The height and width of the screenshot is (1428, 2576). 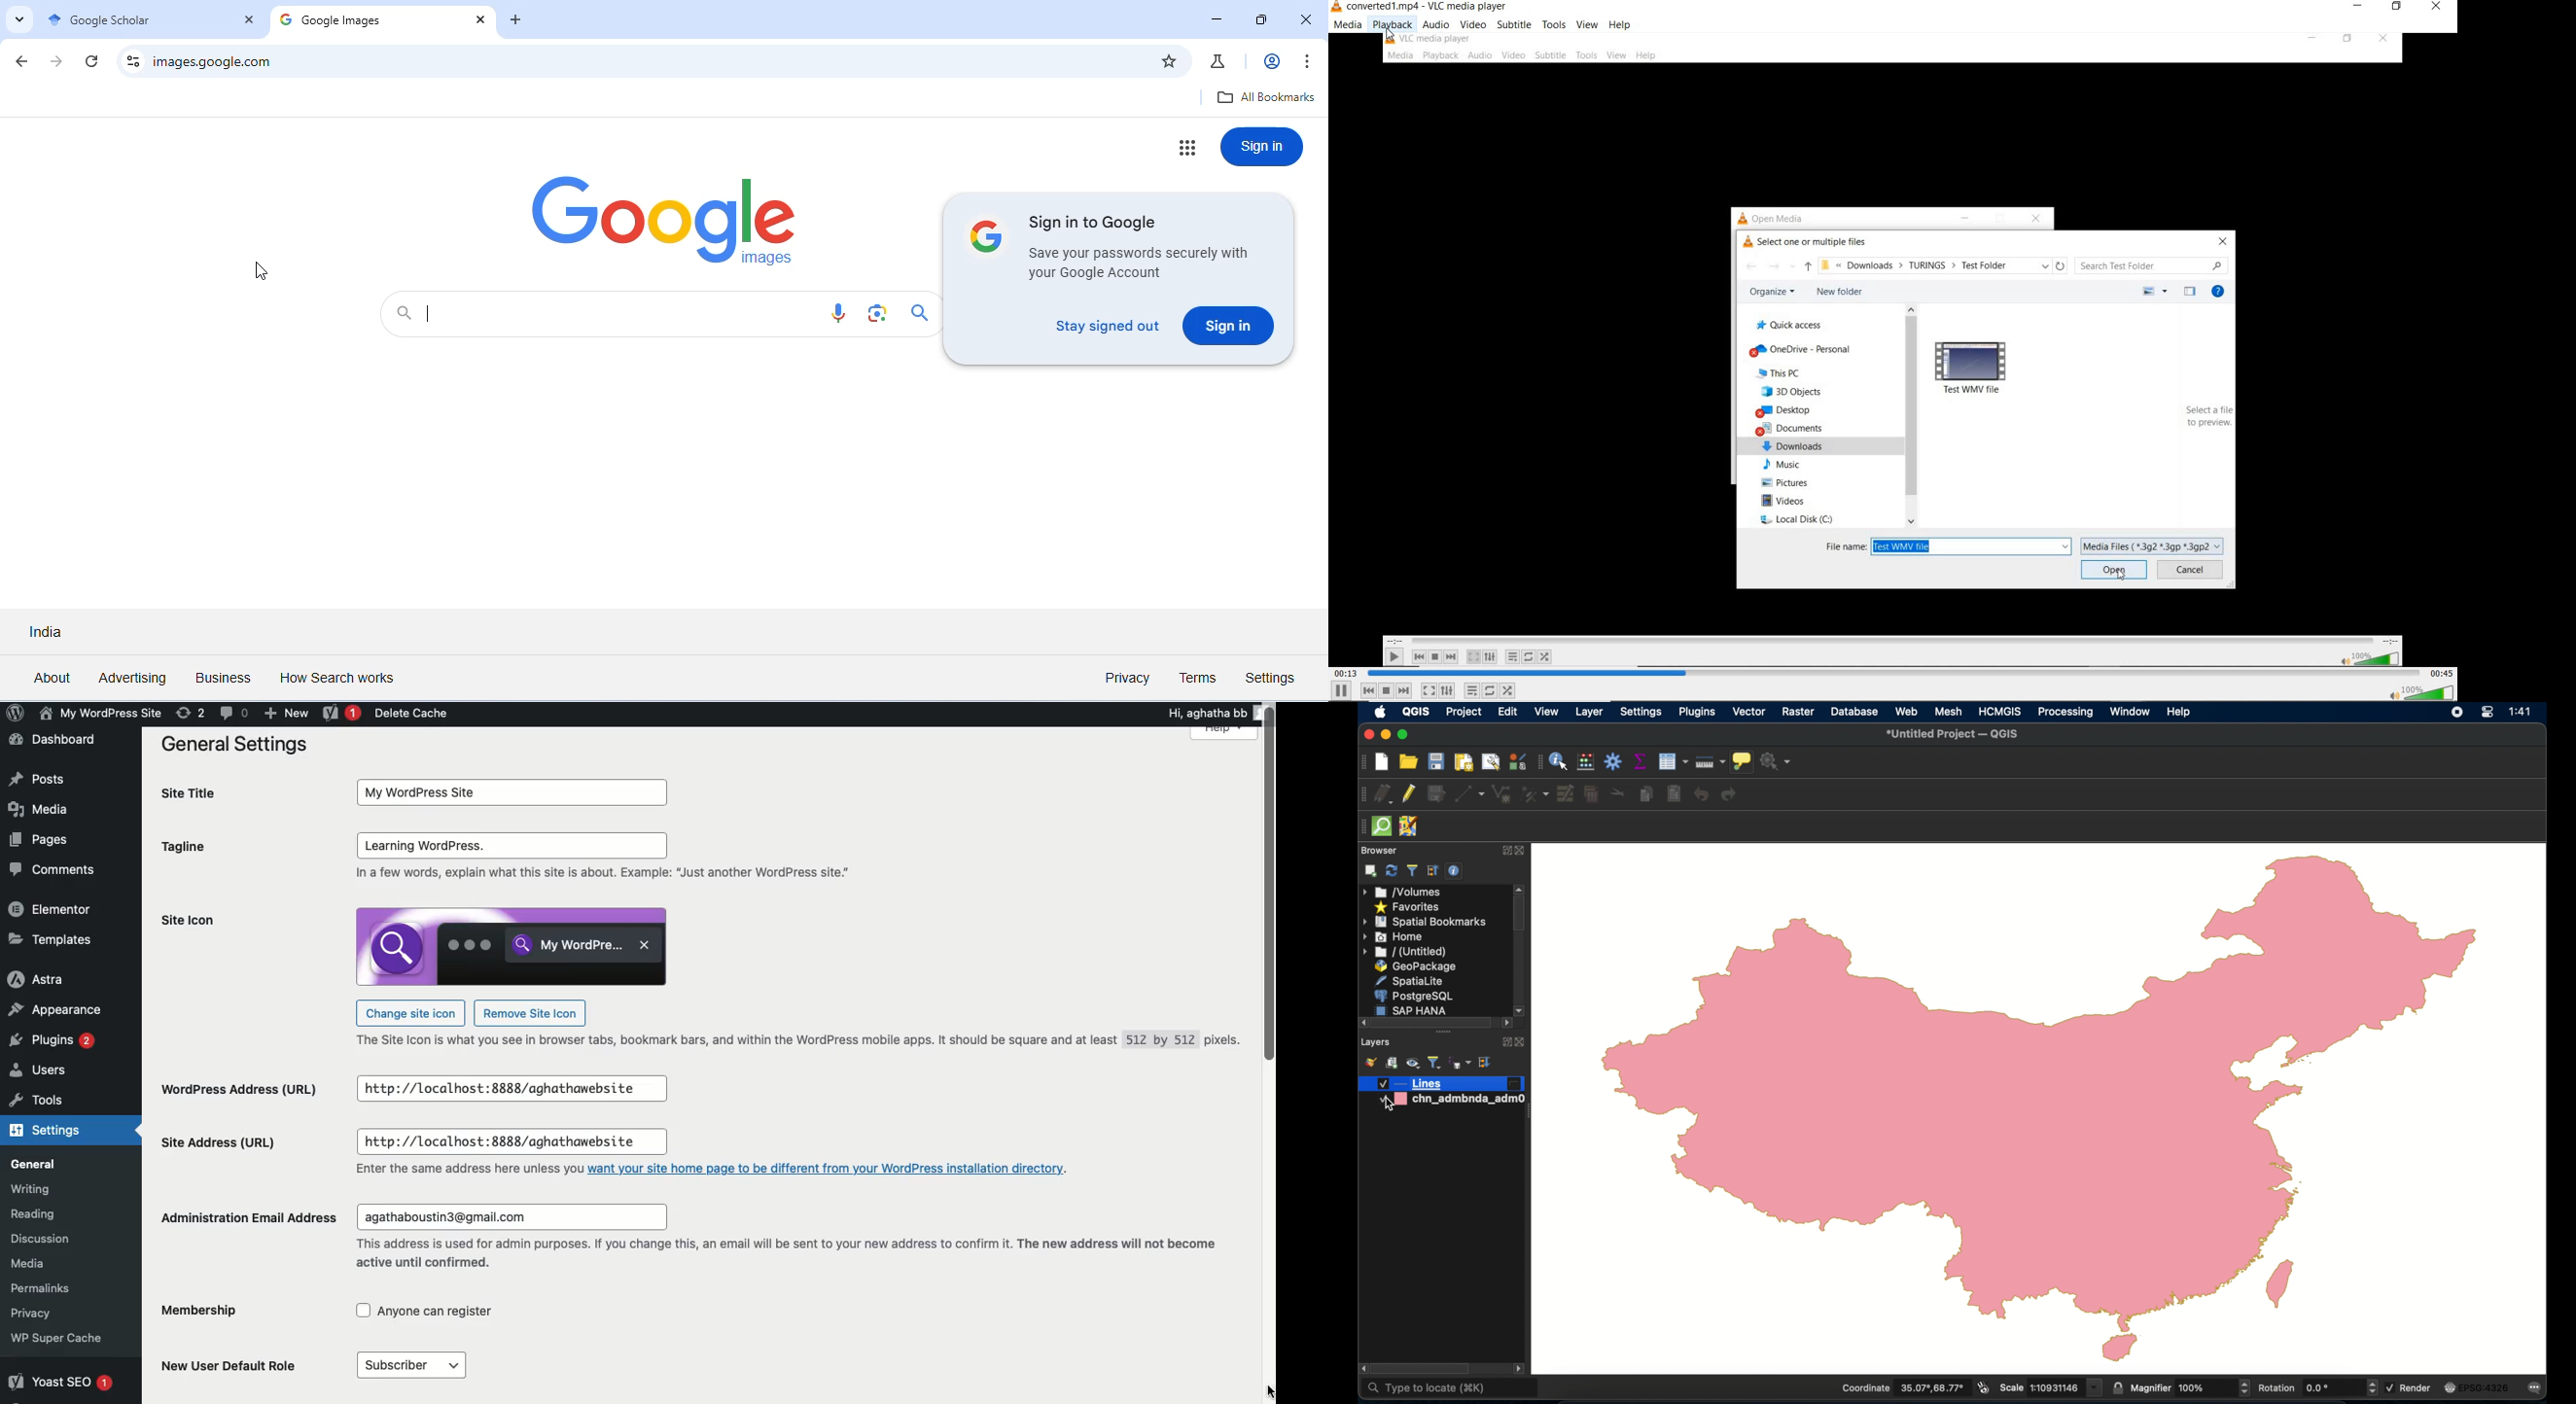 I want to click on close, so click(x=1368, y=735).